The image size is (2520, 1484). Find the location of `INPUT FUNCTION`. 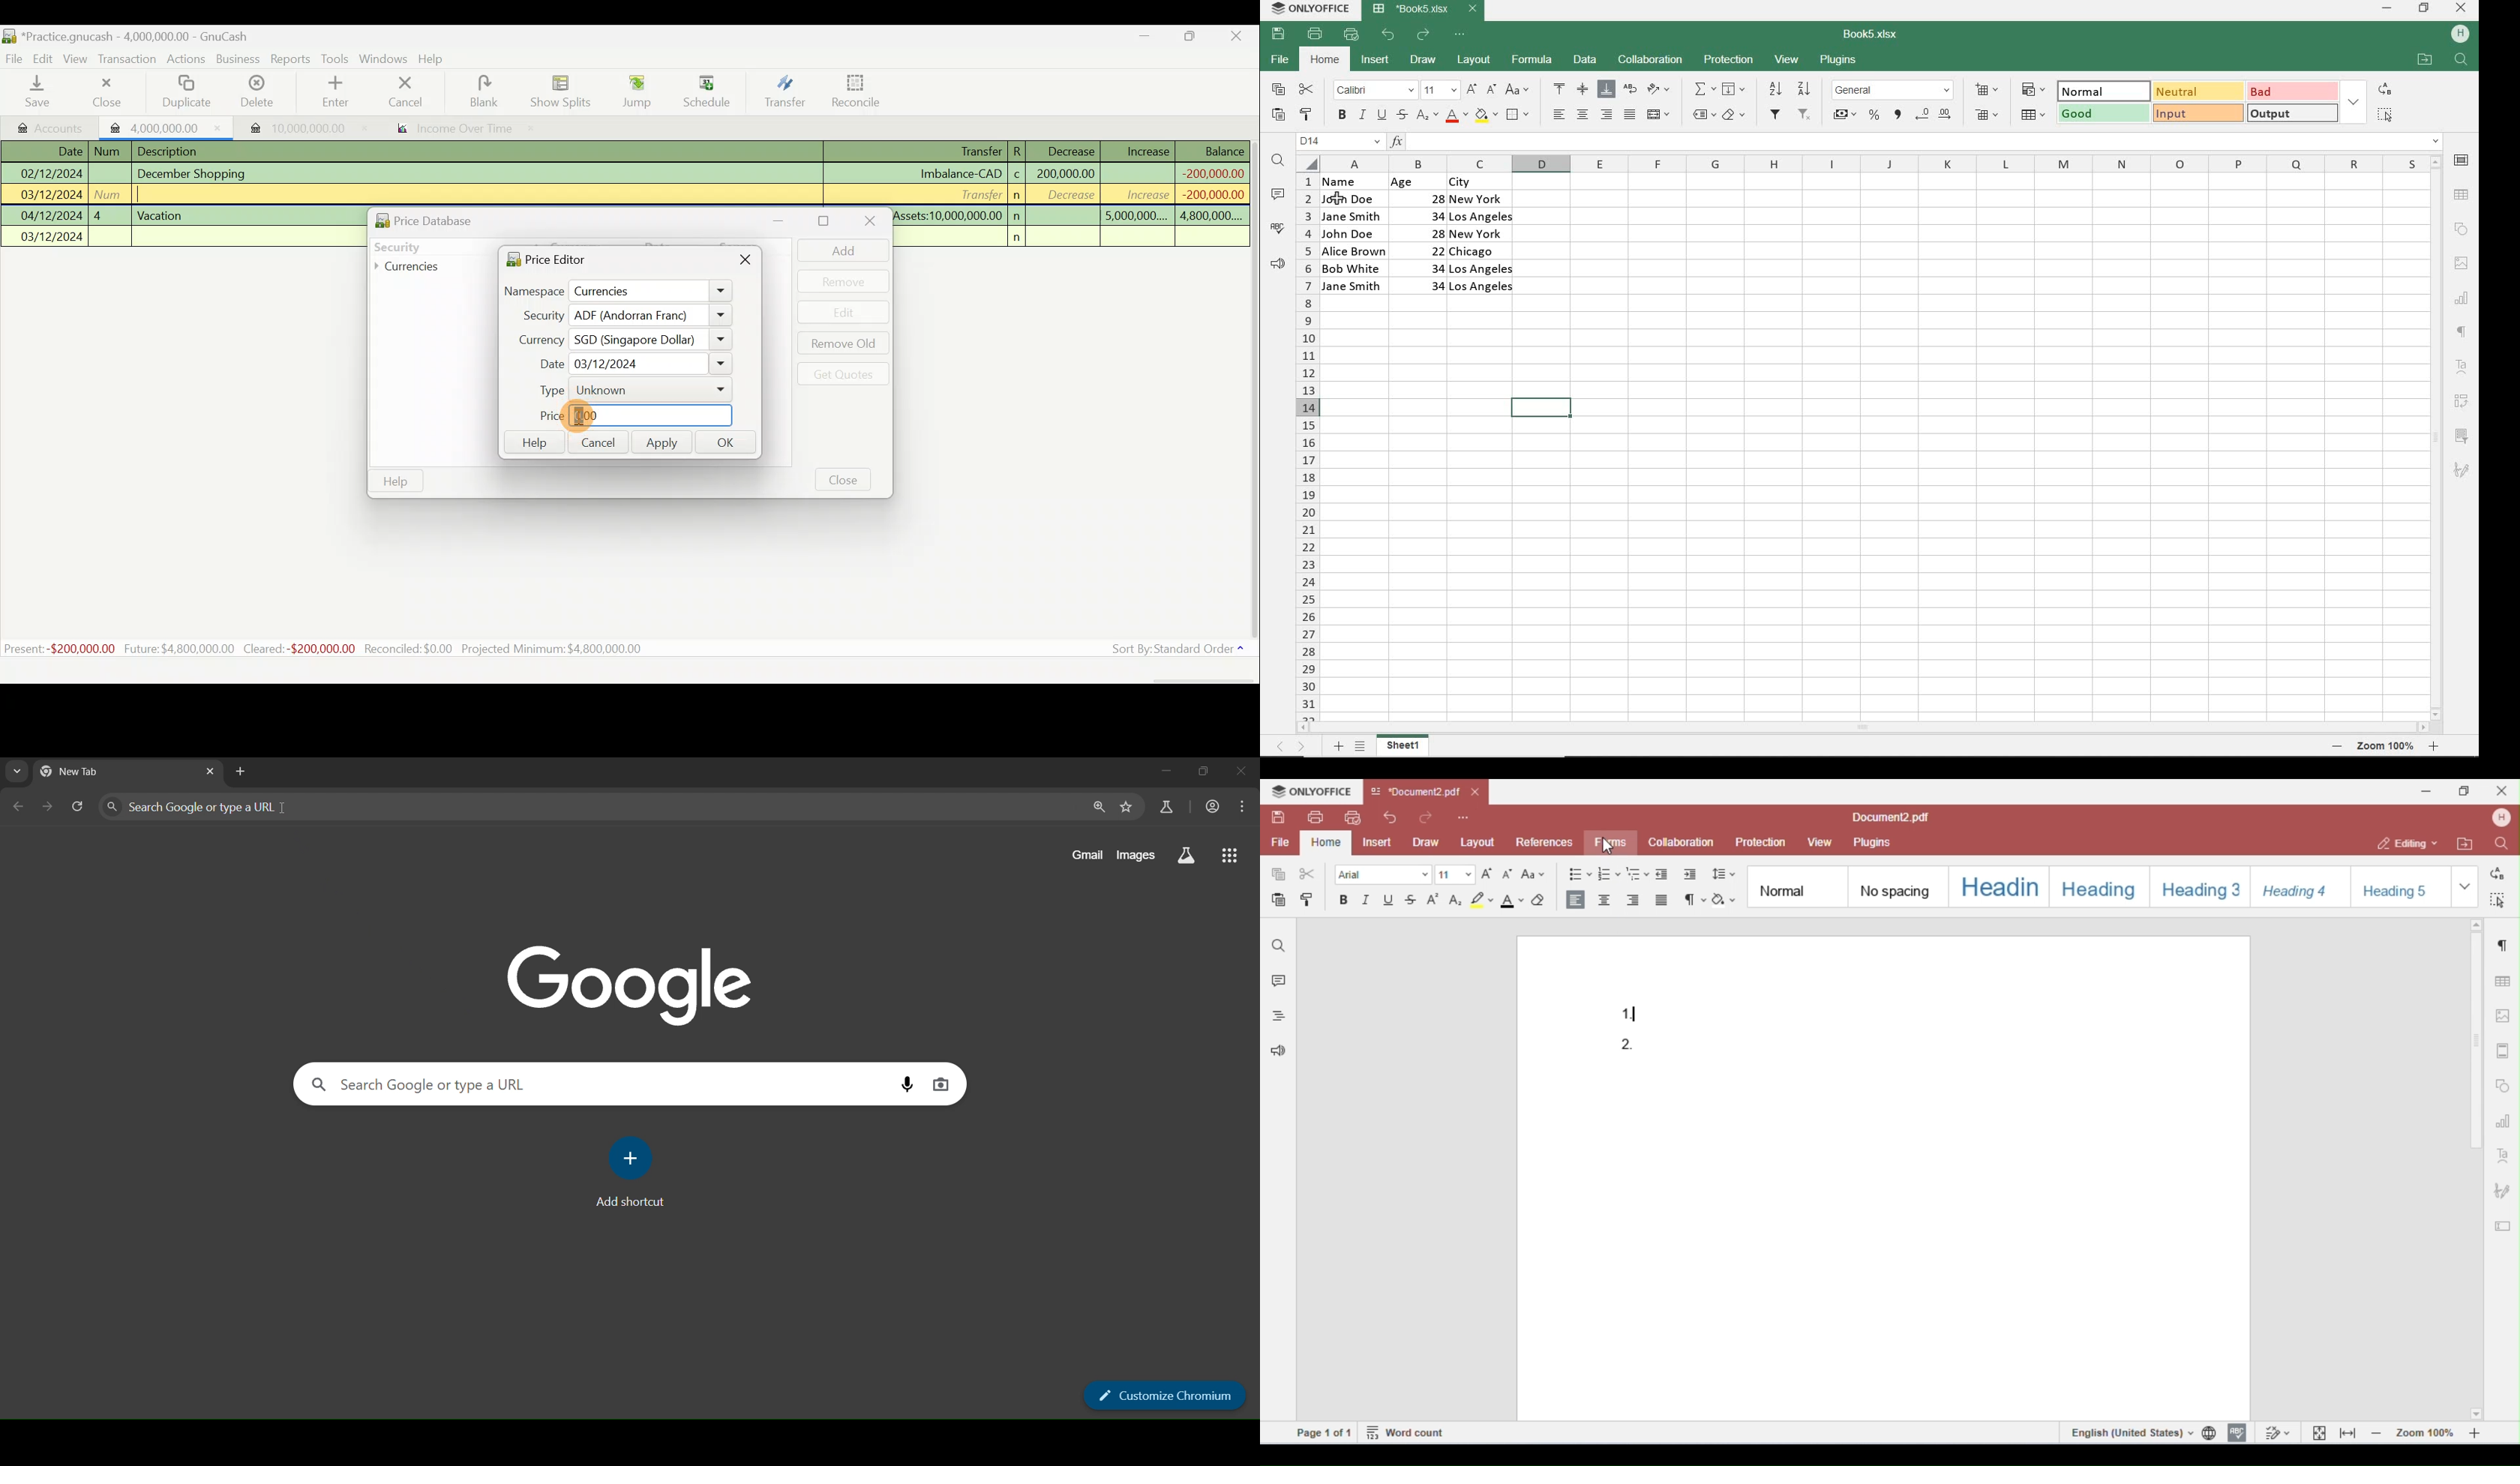

INPUT FUNCTION is located at coordinates (1916, 141).